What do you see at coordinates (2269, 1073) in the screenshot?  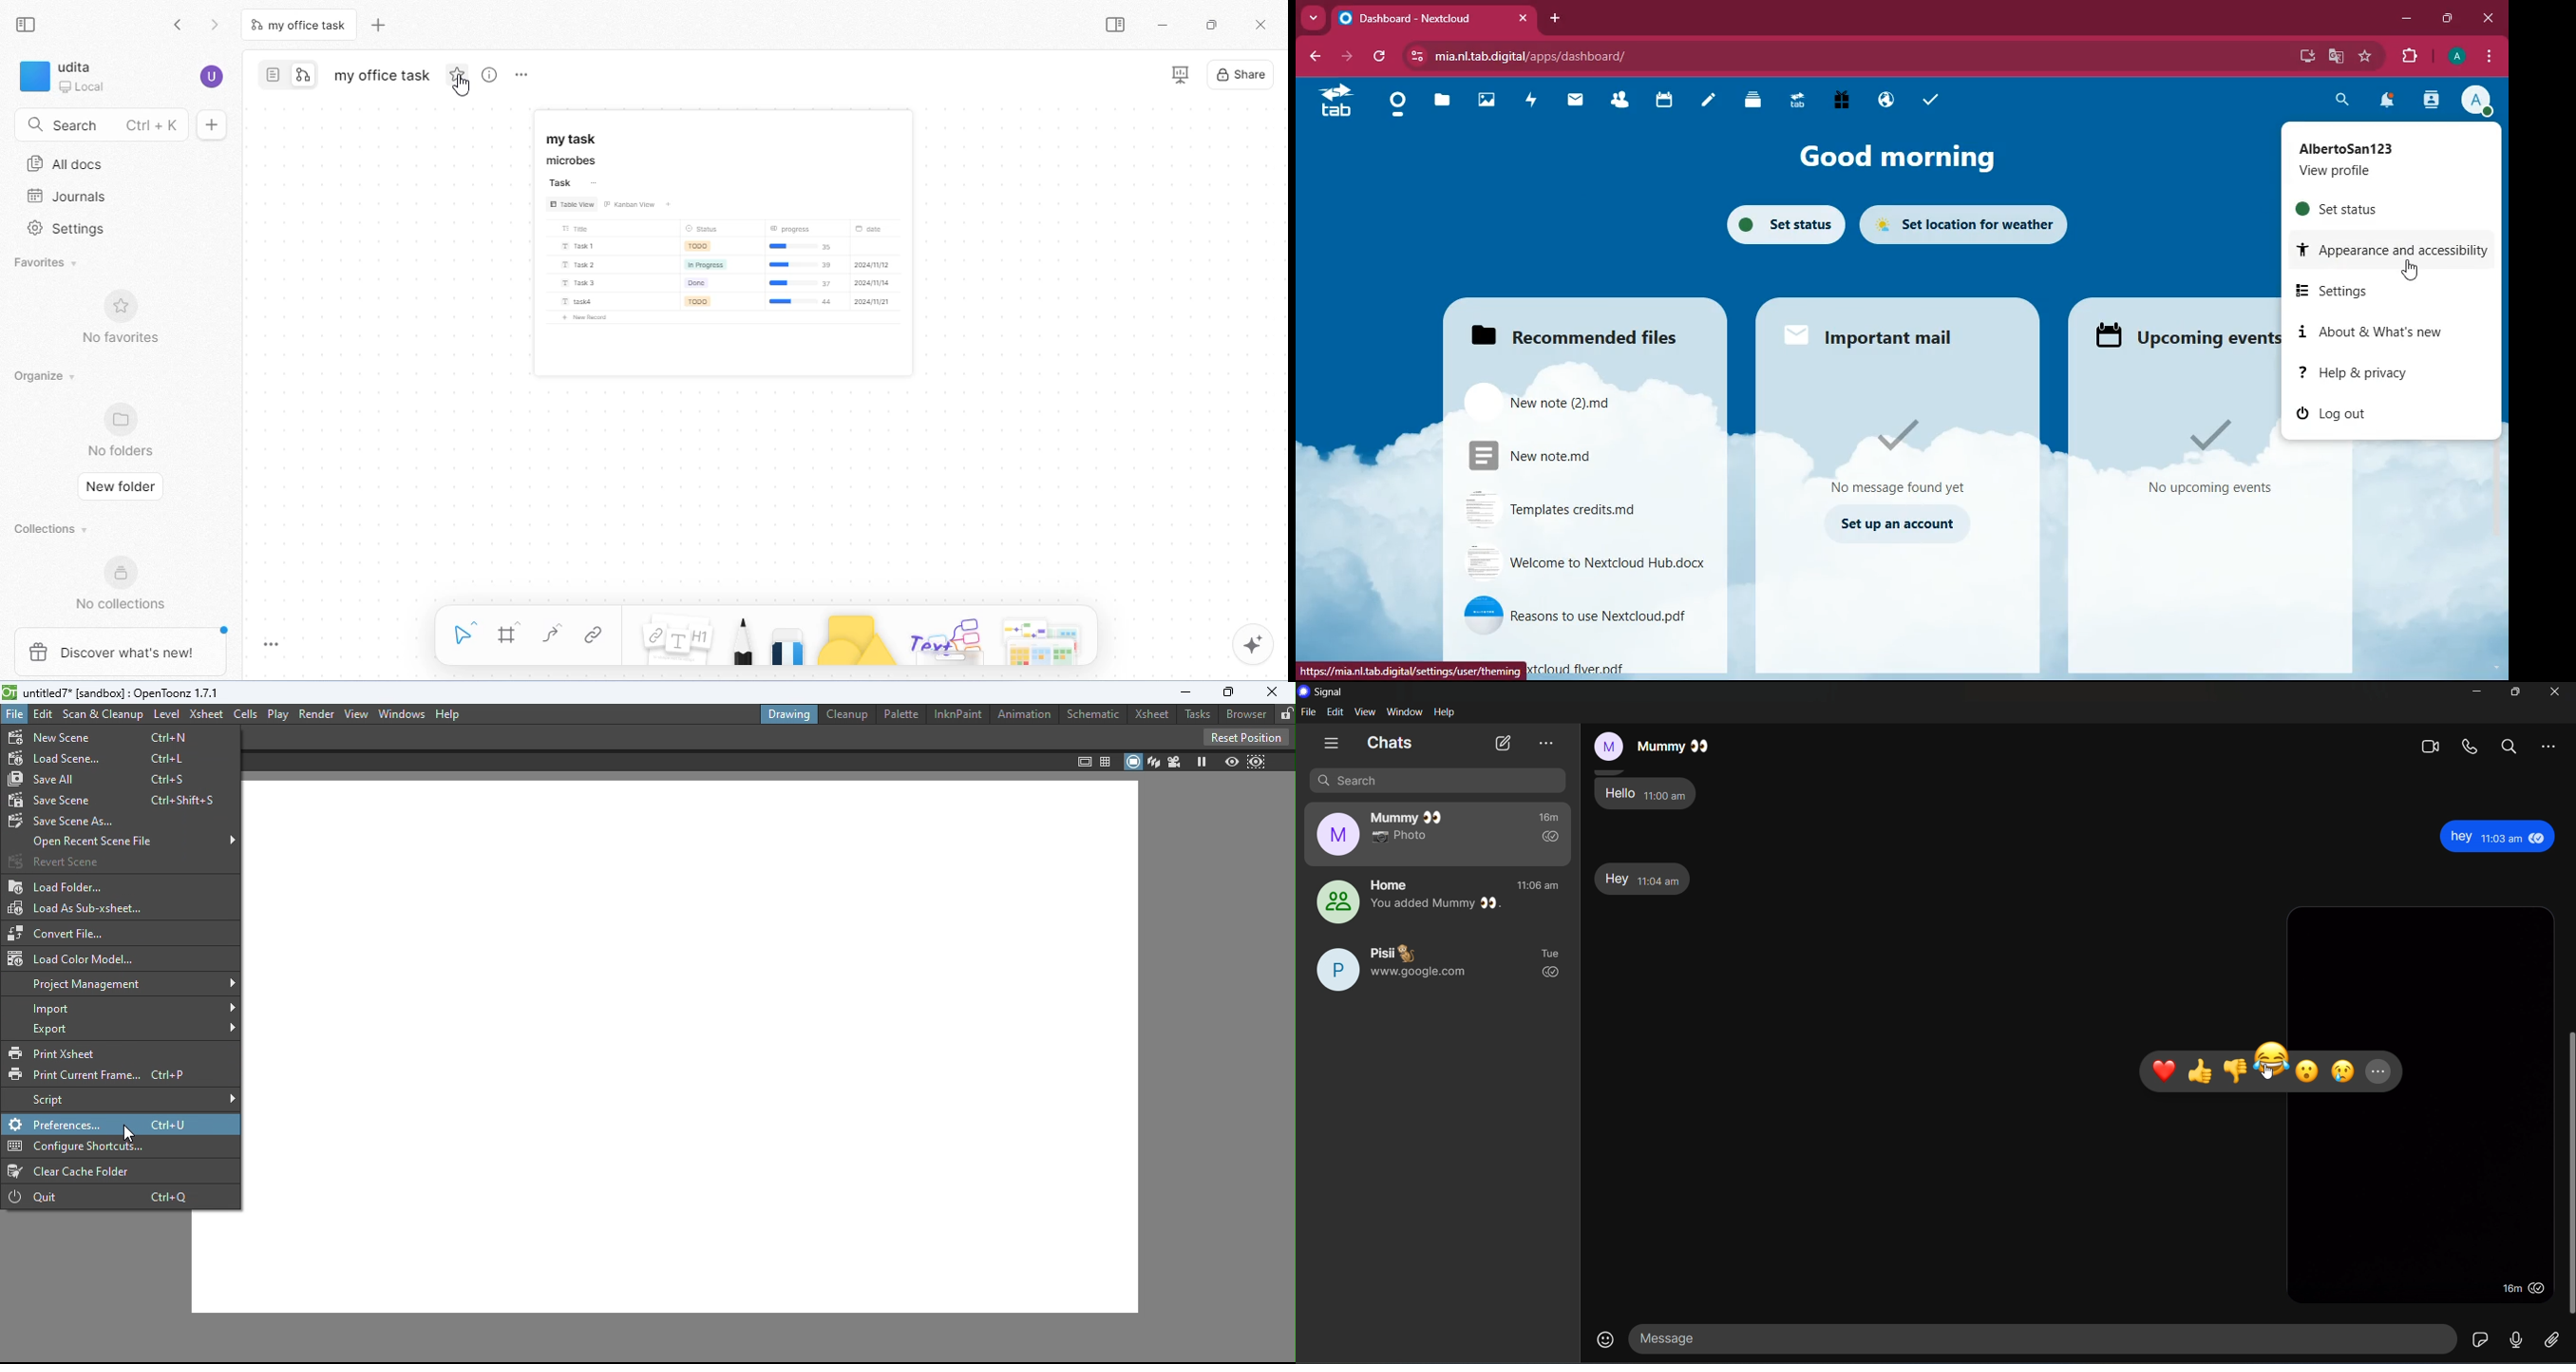 I see `Cursor` at bounding box center [2269, 1073].